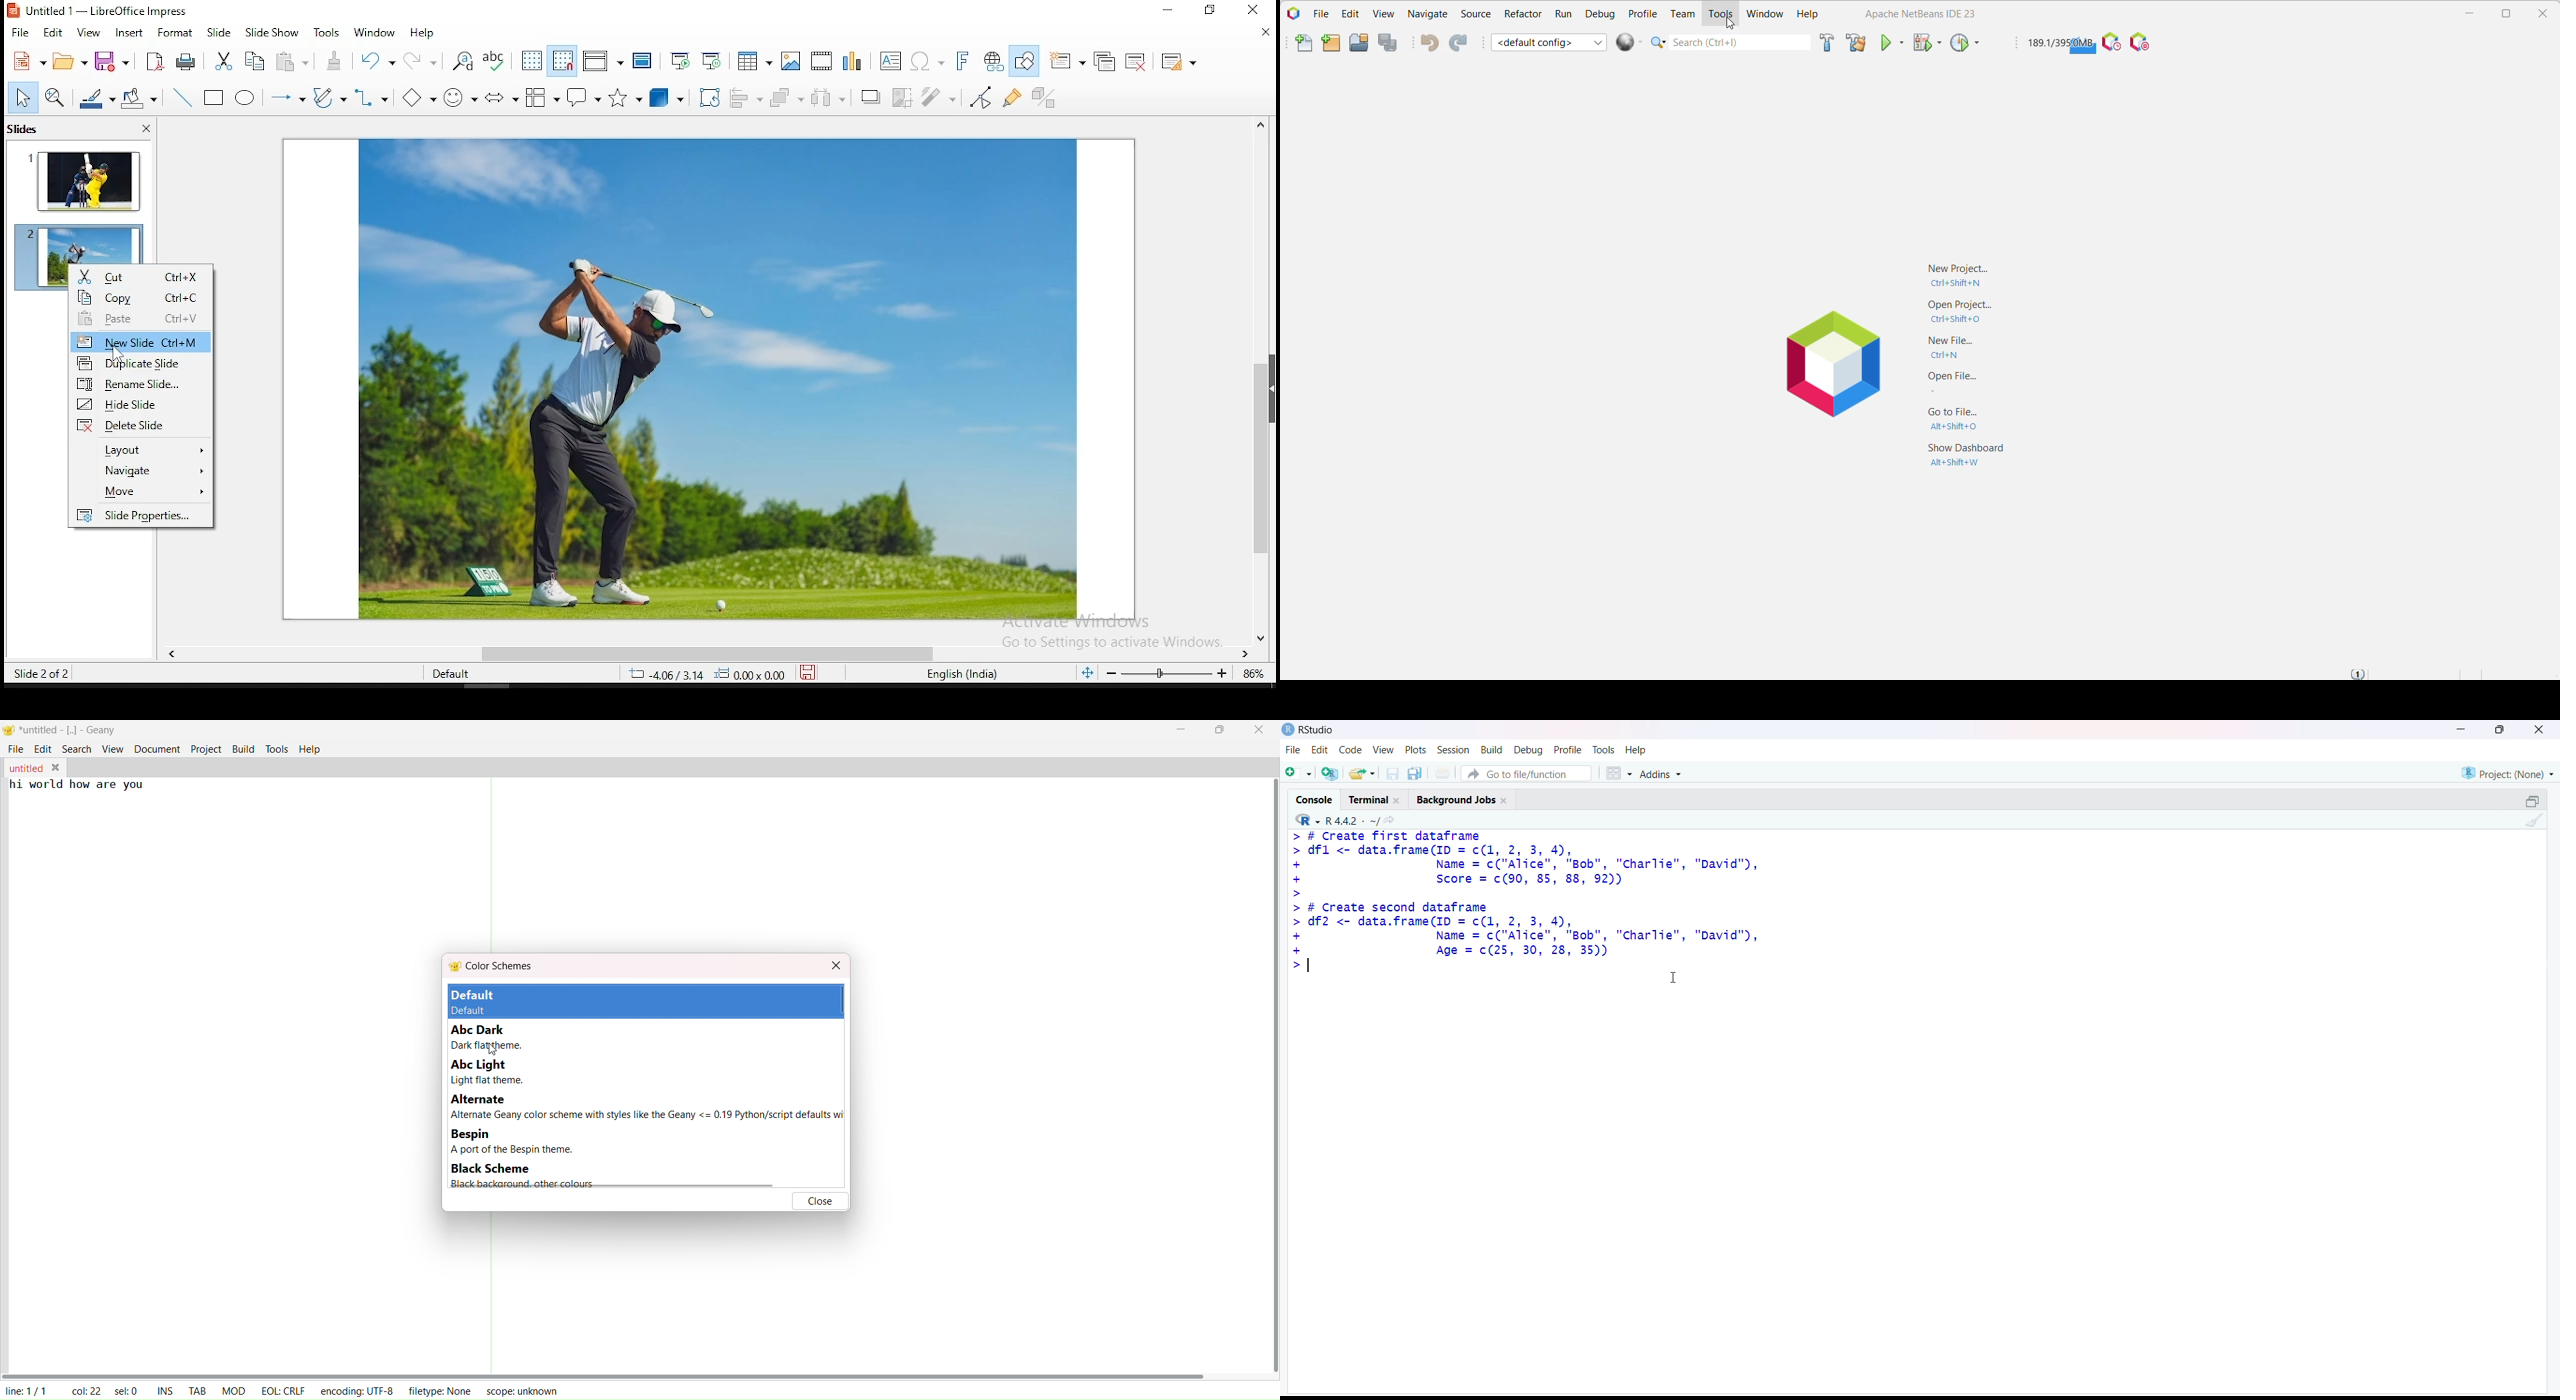  What do you see at coordinates (1289, 730) in the screenshot?
I see `logo` at bounding box center [1289, 730].